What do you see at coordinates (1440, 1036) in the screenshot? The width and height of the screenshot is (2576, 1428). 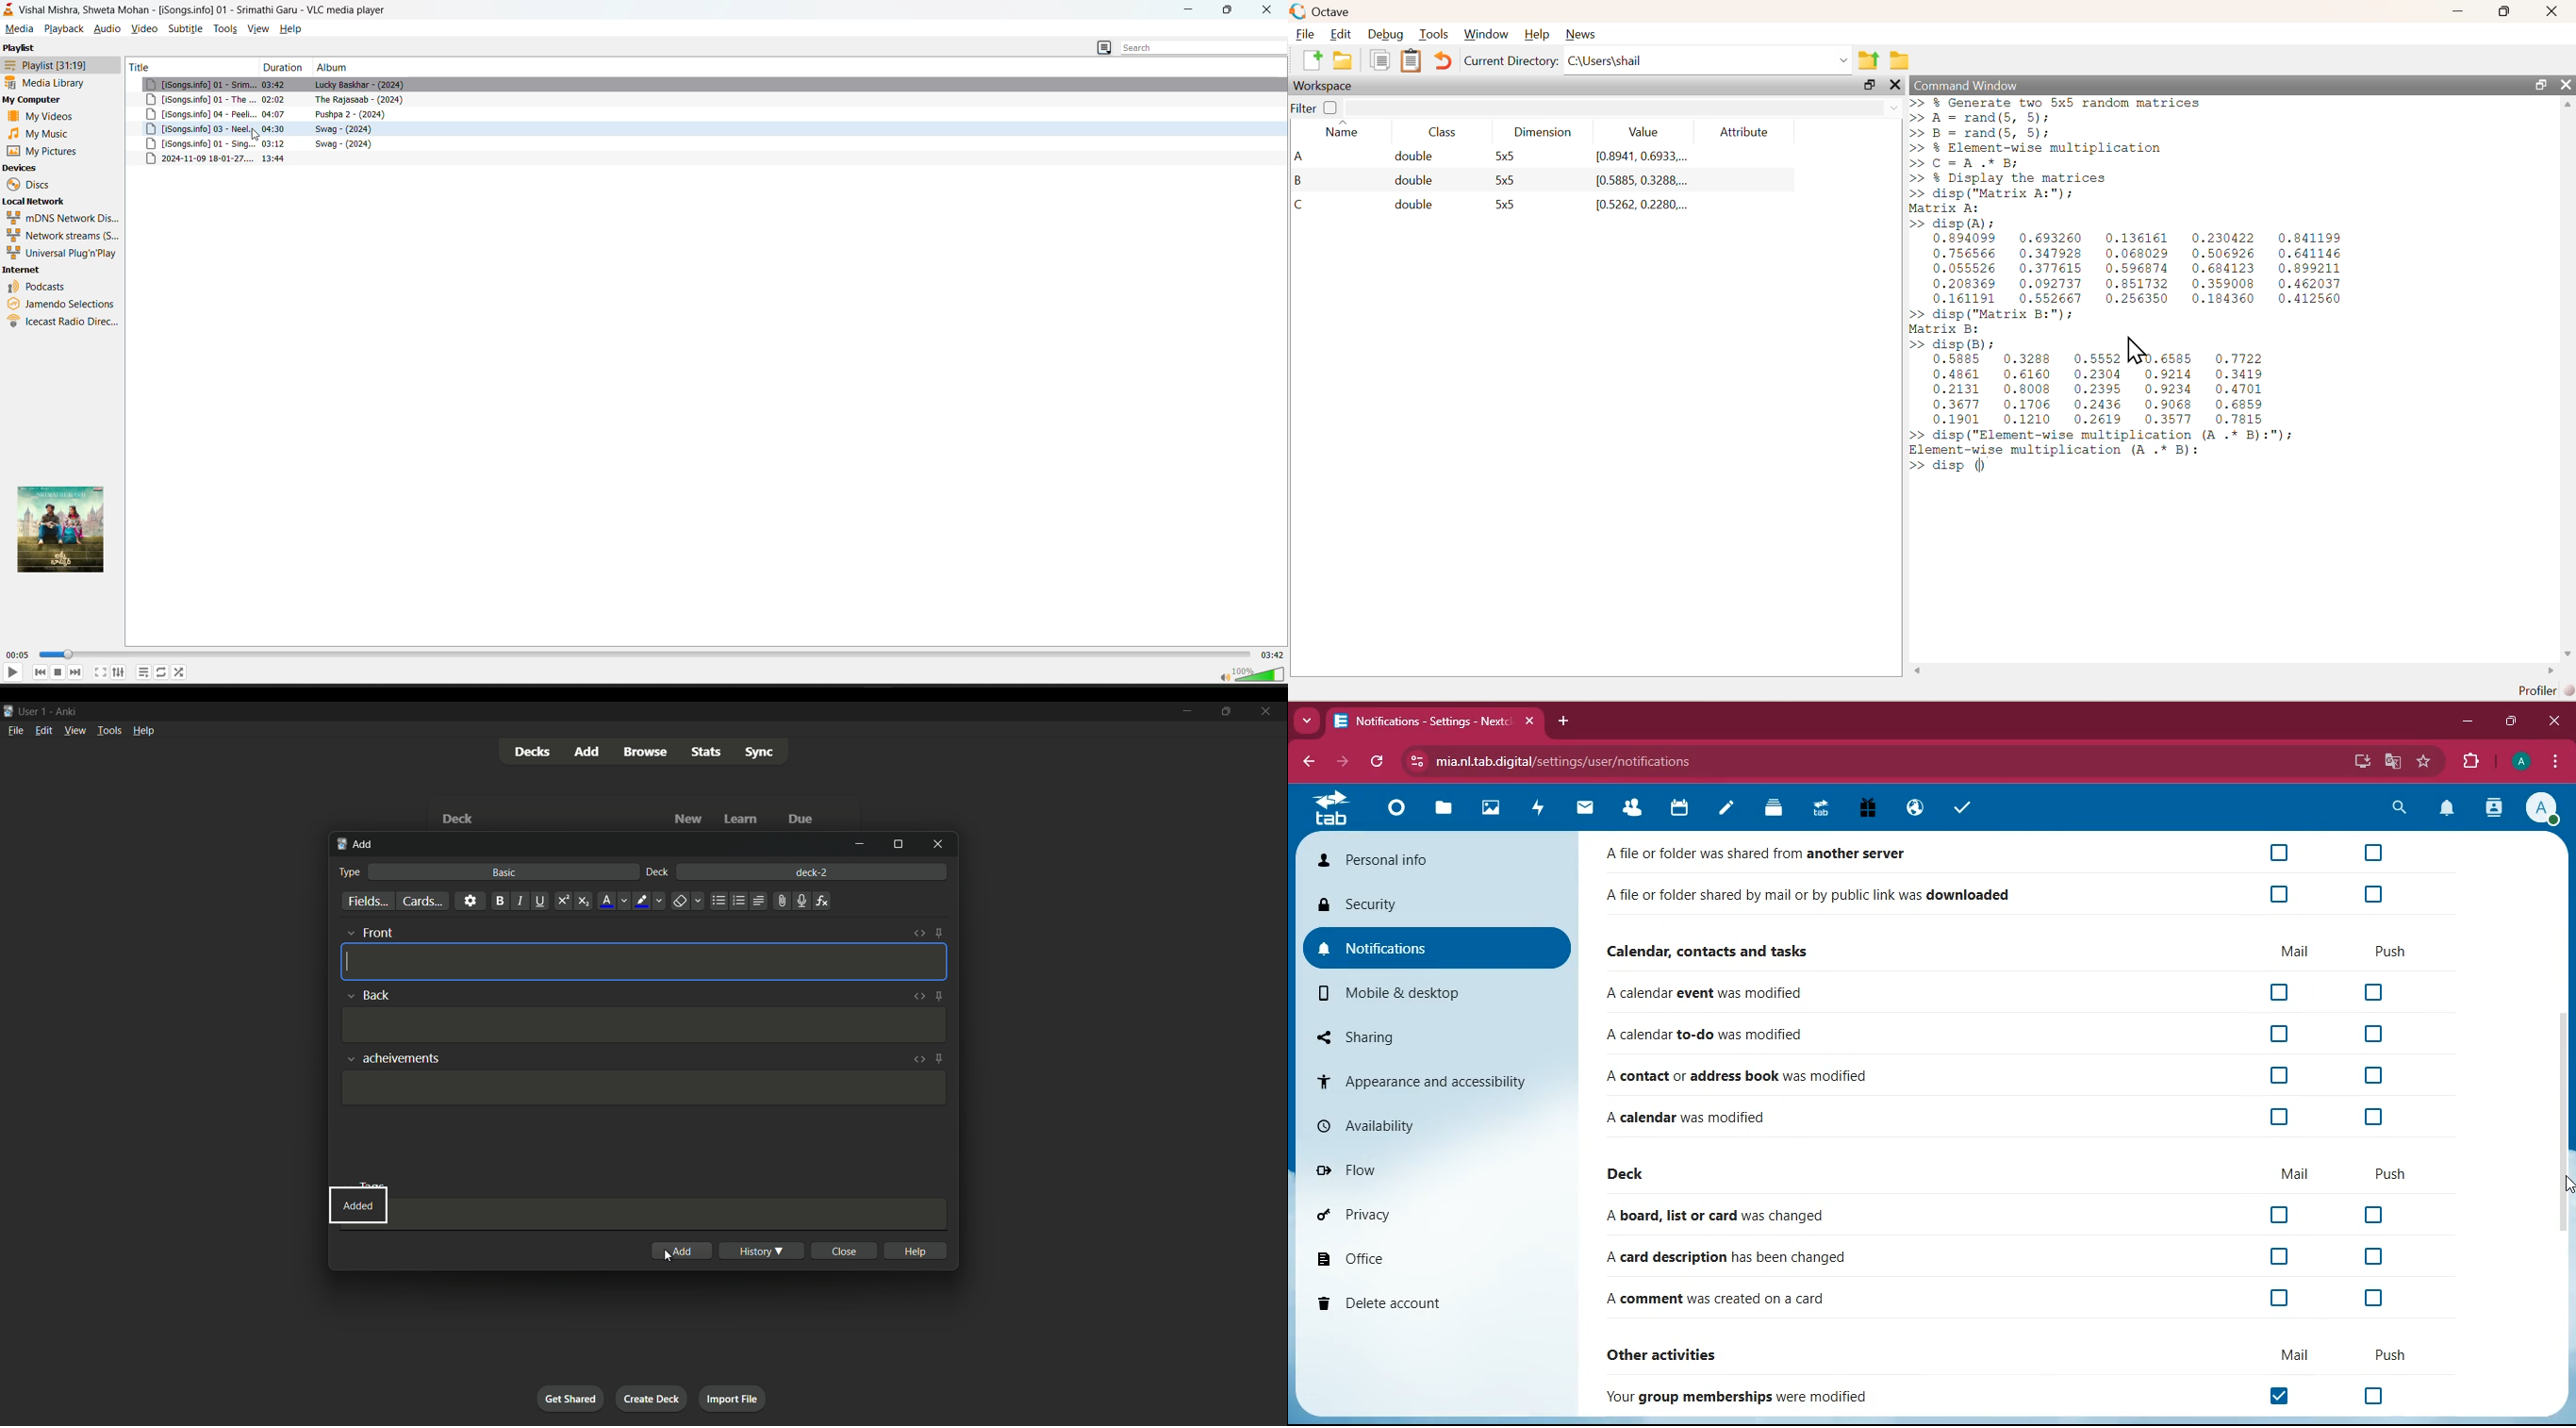 I see `sharing` at bounding box center [1440, 1036].